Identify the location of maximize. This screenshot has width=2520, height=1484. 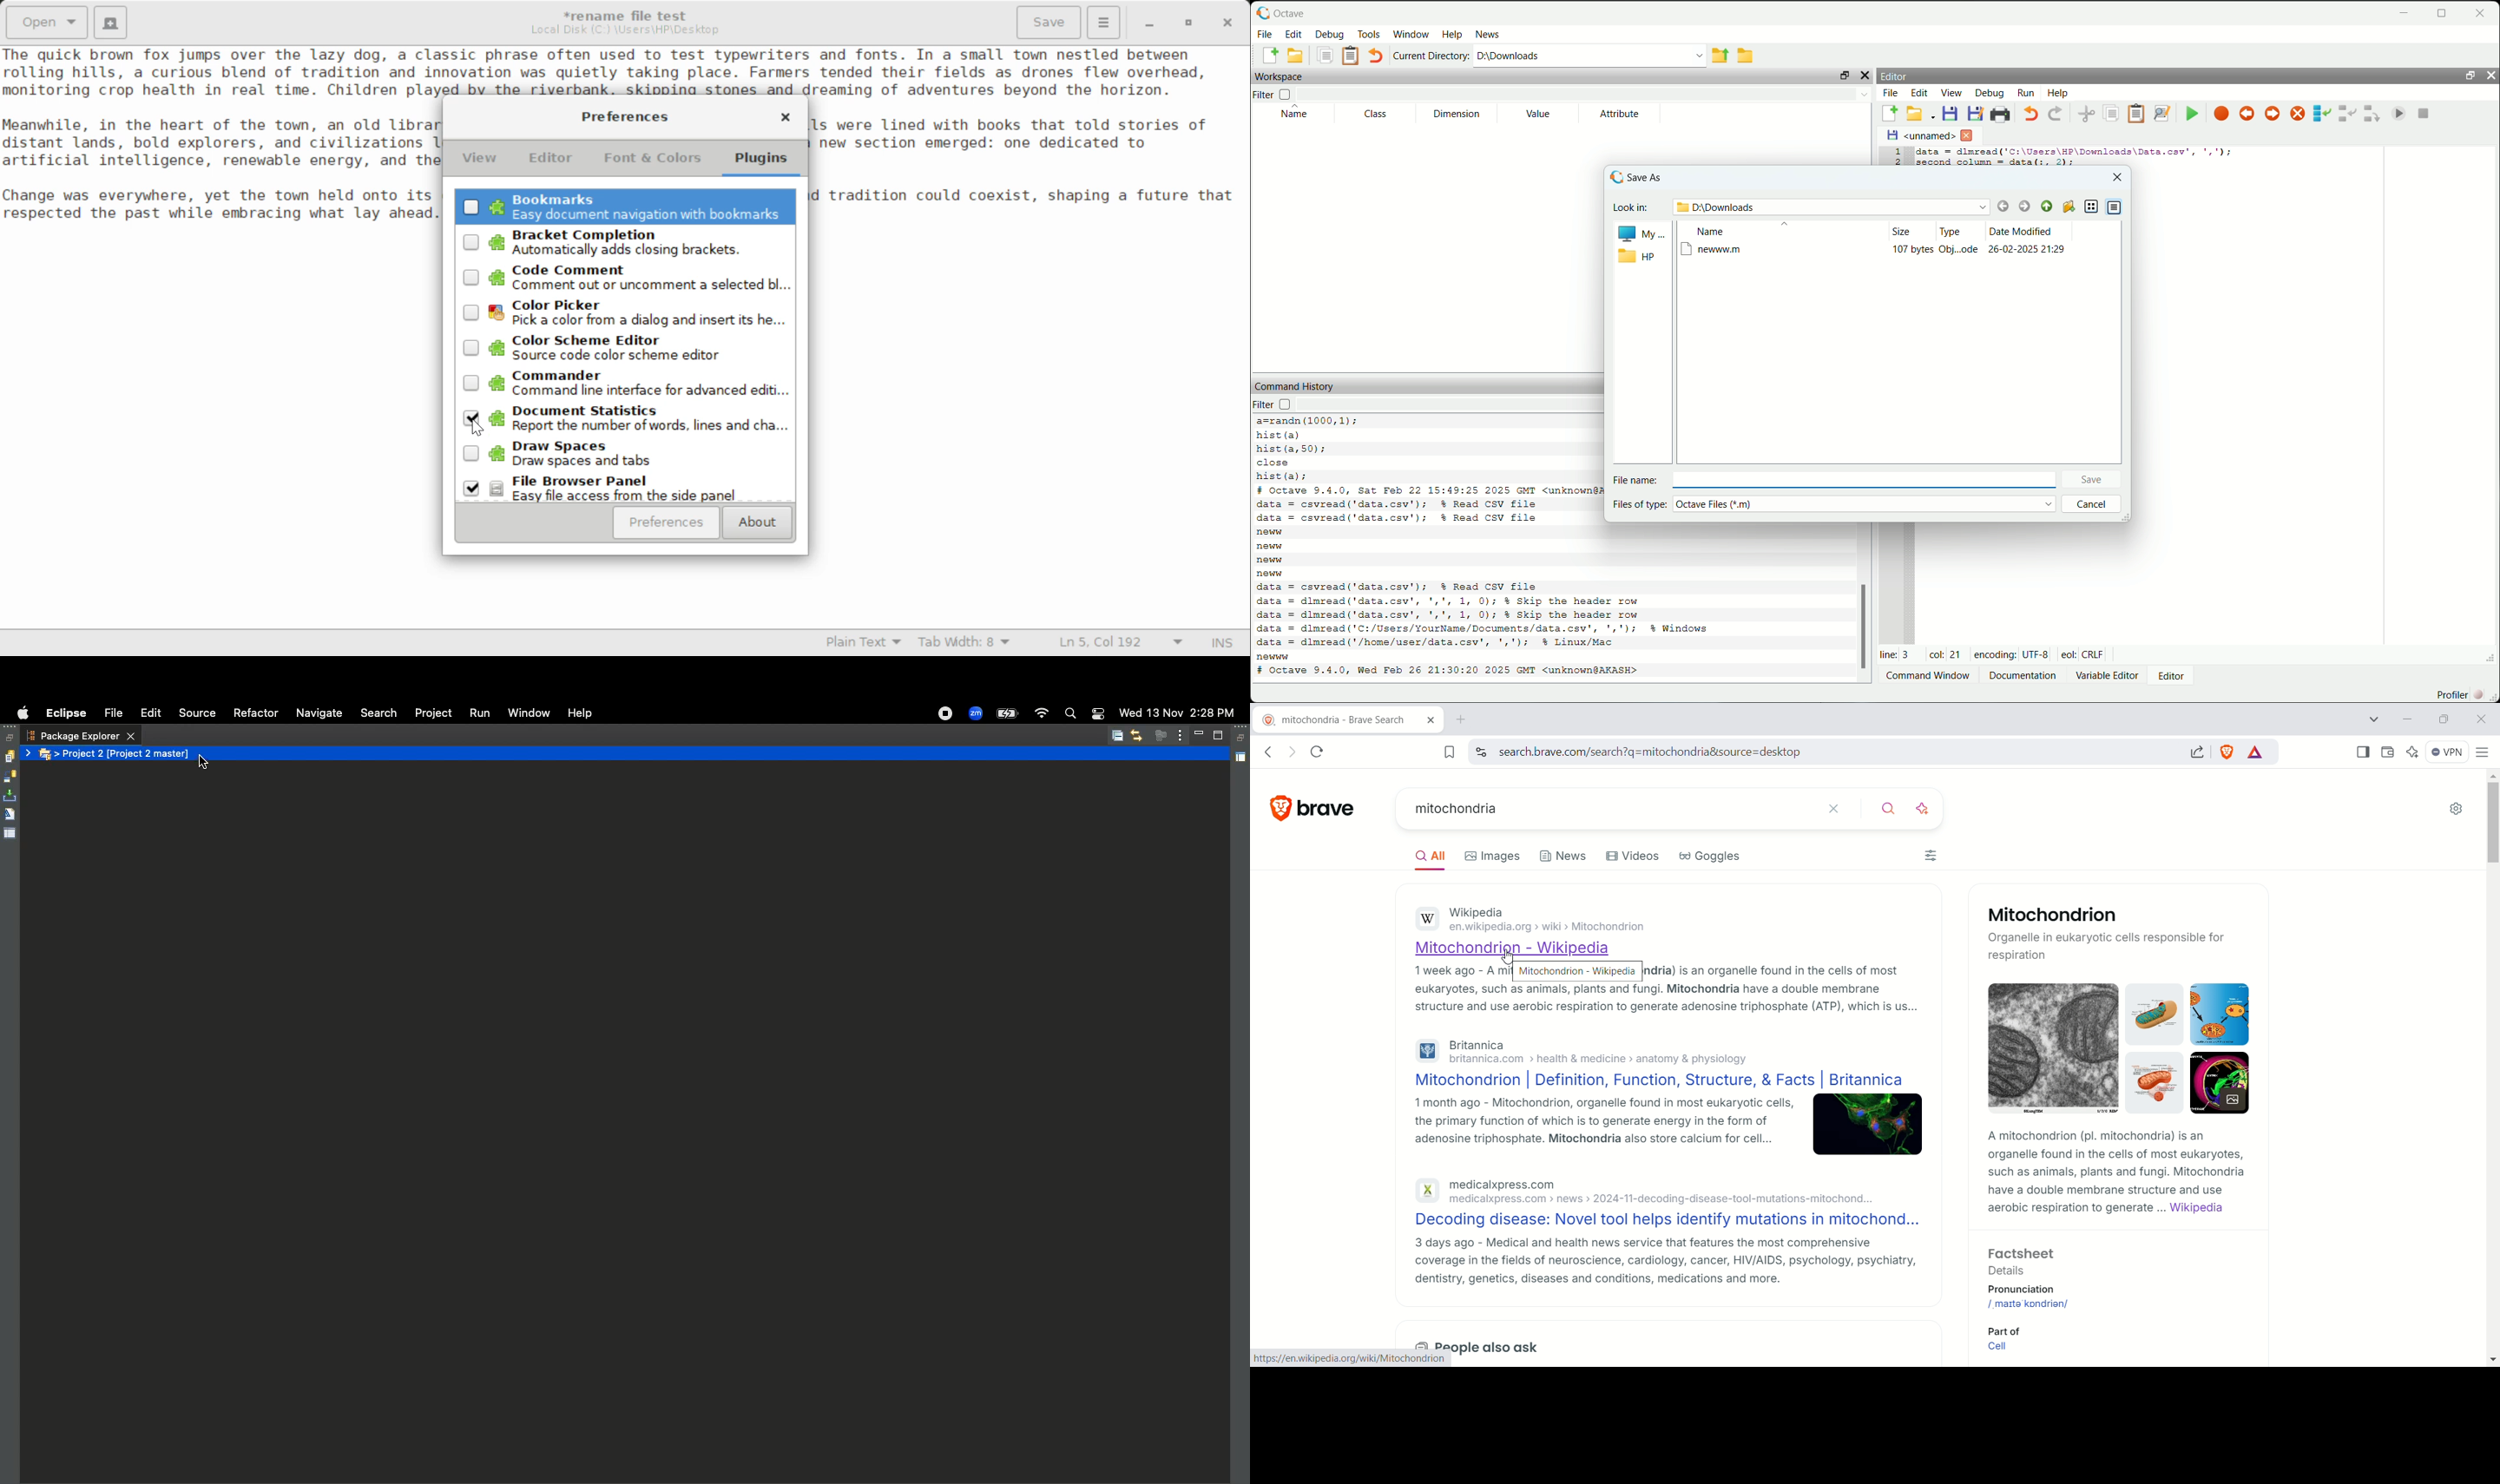
(2447, 720).